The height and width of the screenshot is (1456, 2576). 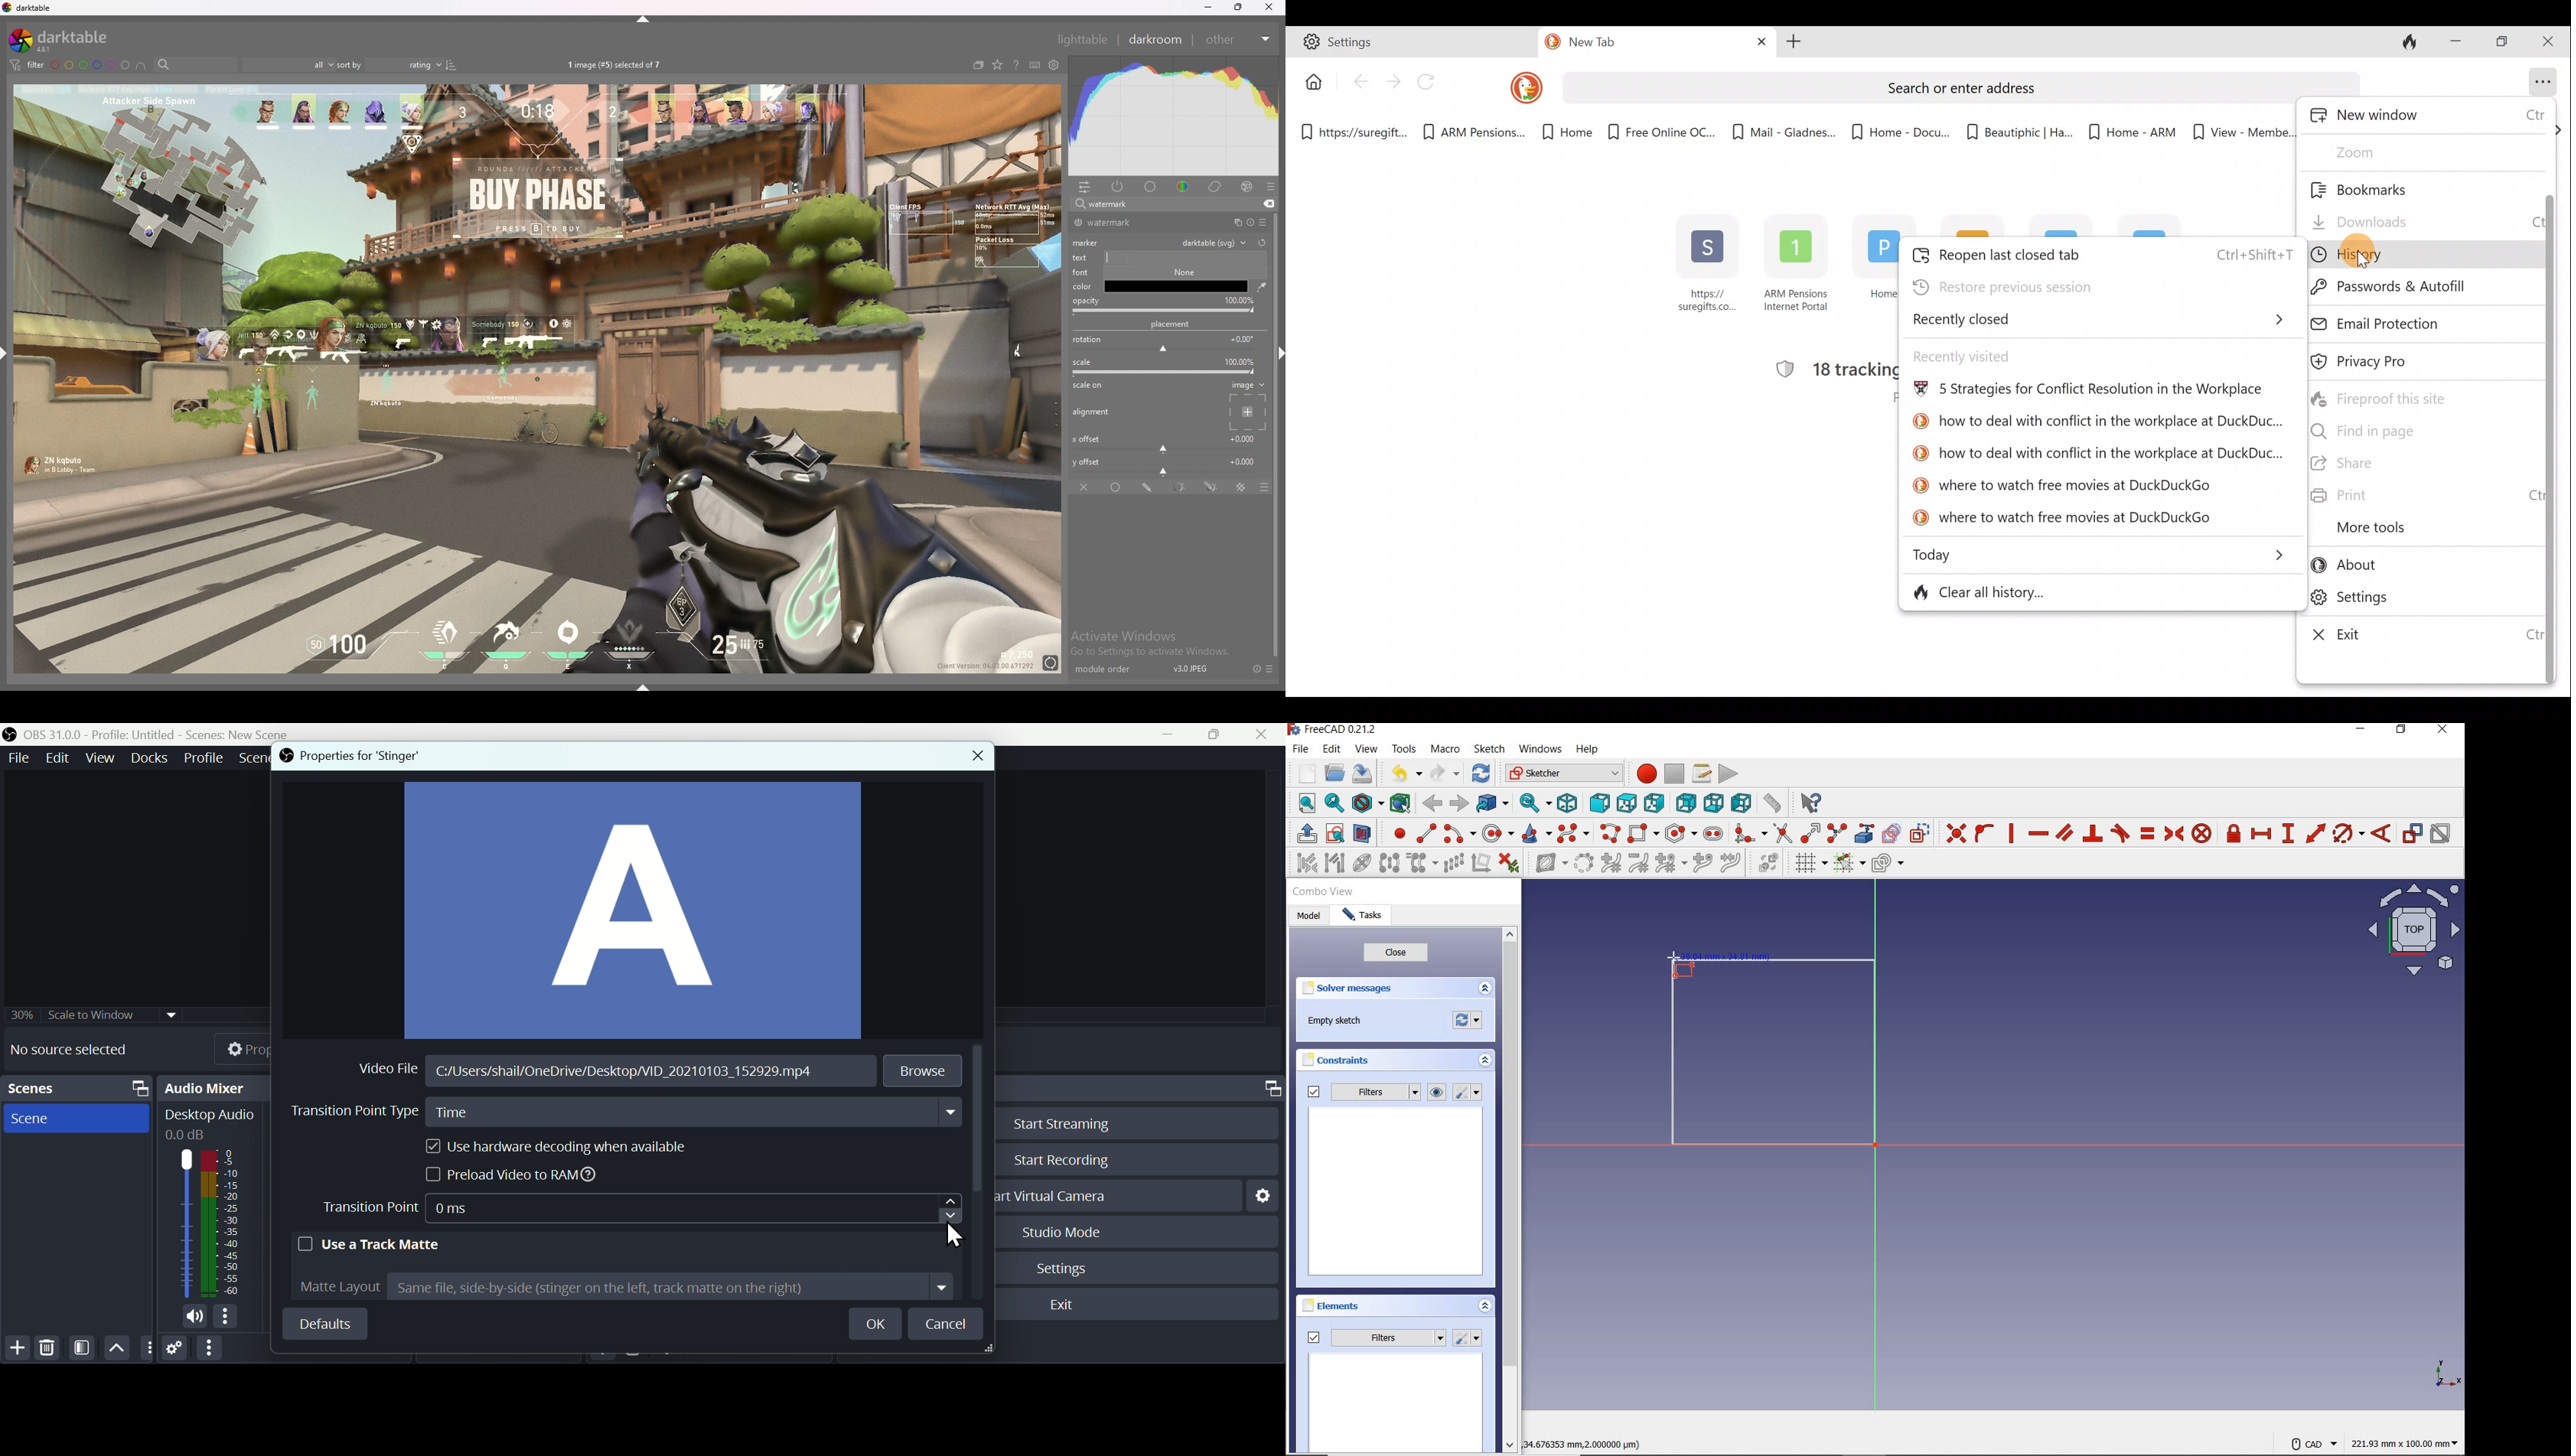 I want to click on marker type, so click(x=1213, y=242).